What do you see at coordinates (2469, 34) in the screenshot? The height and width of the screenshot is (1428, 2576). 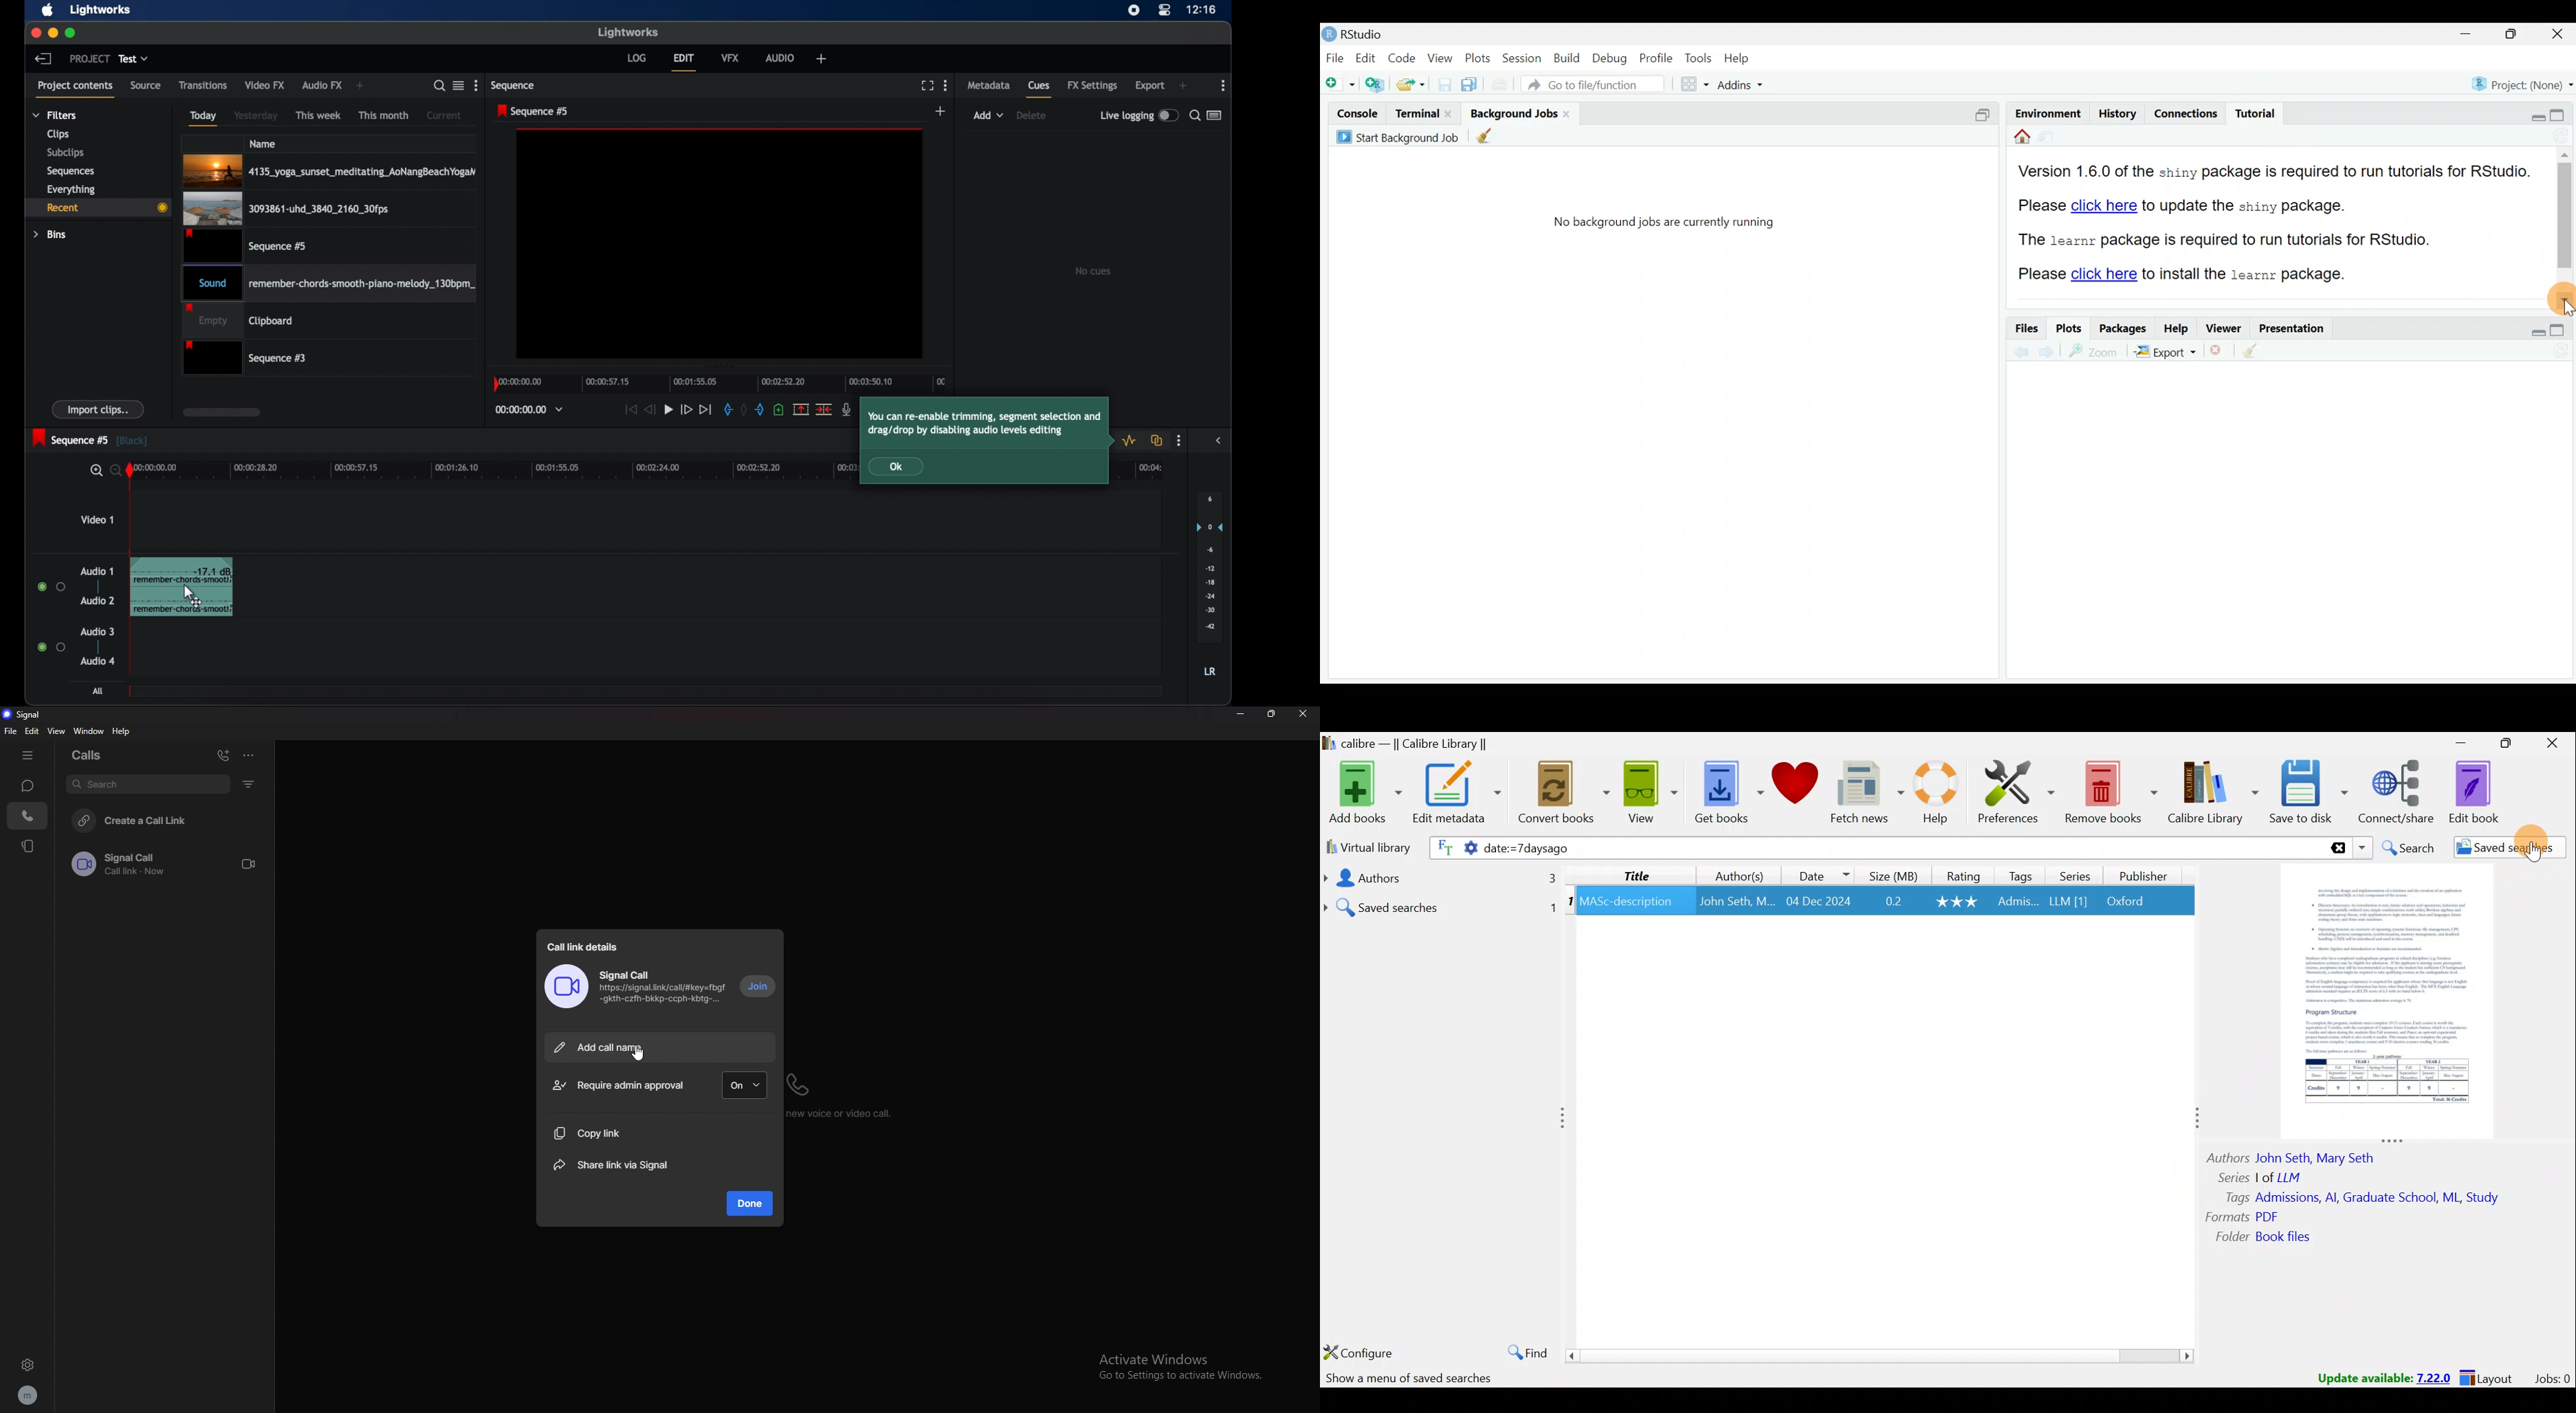 I see `Minimize` at bounding box center [2469, 34].